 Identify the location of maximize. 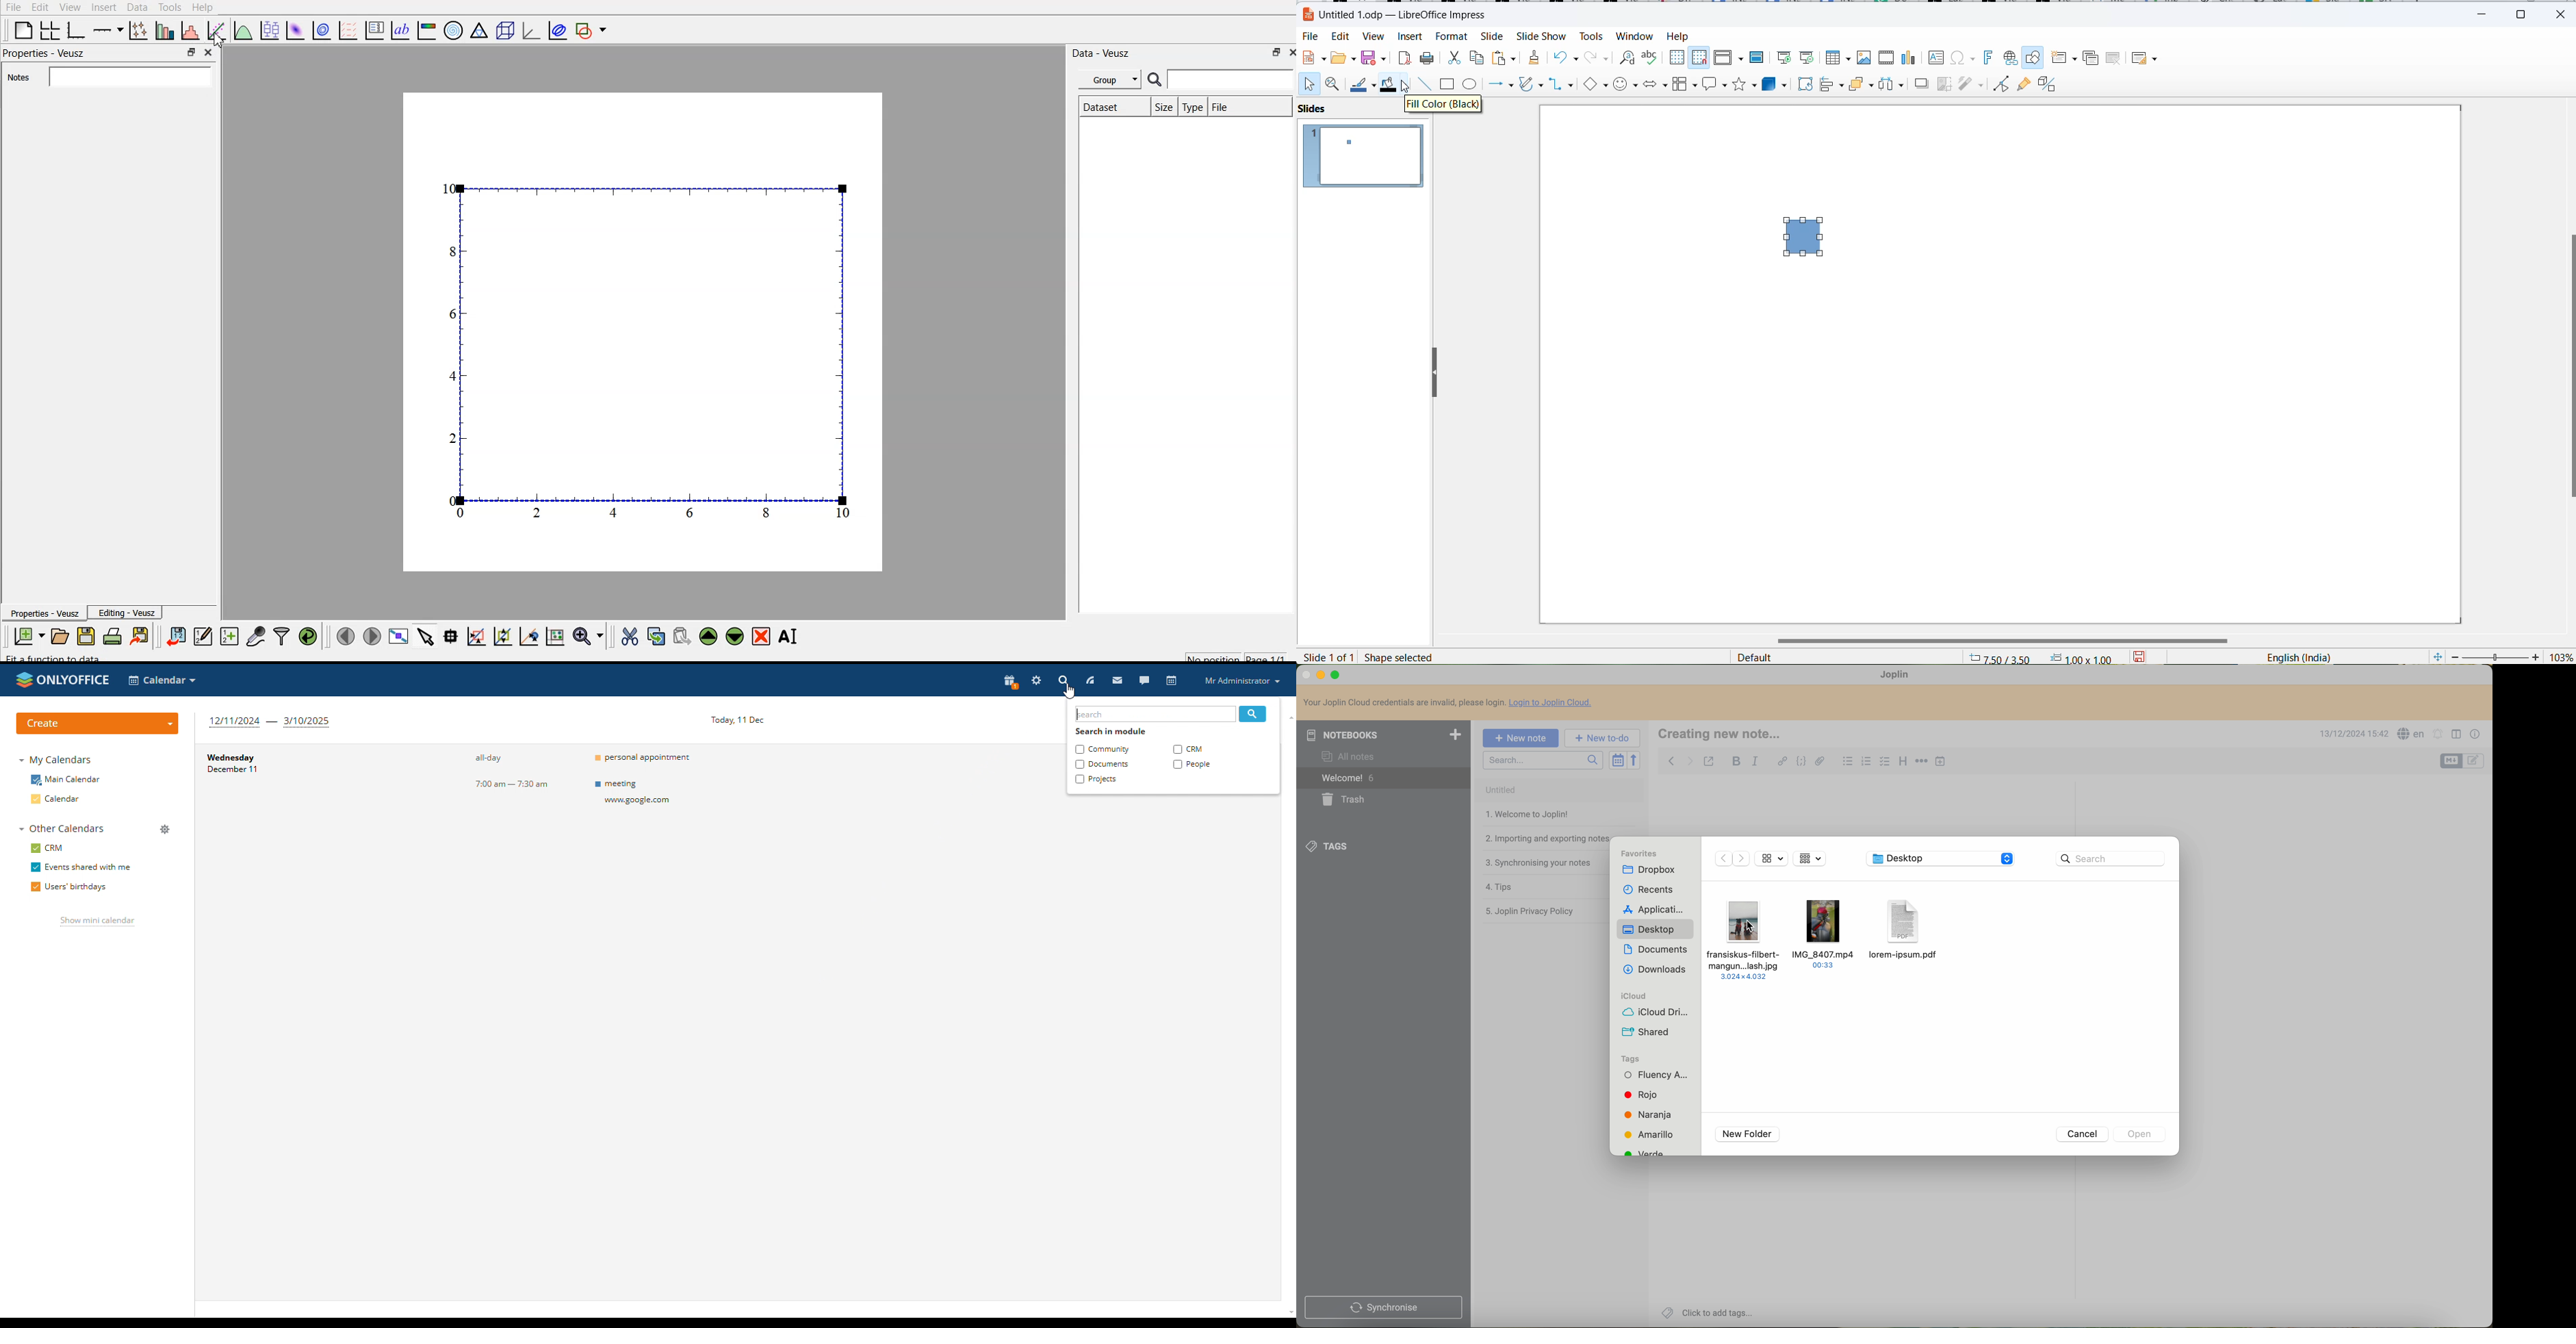
(2526, 13).